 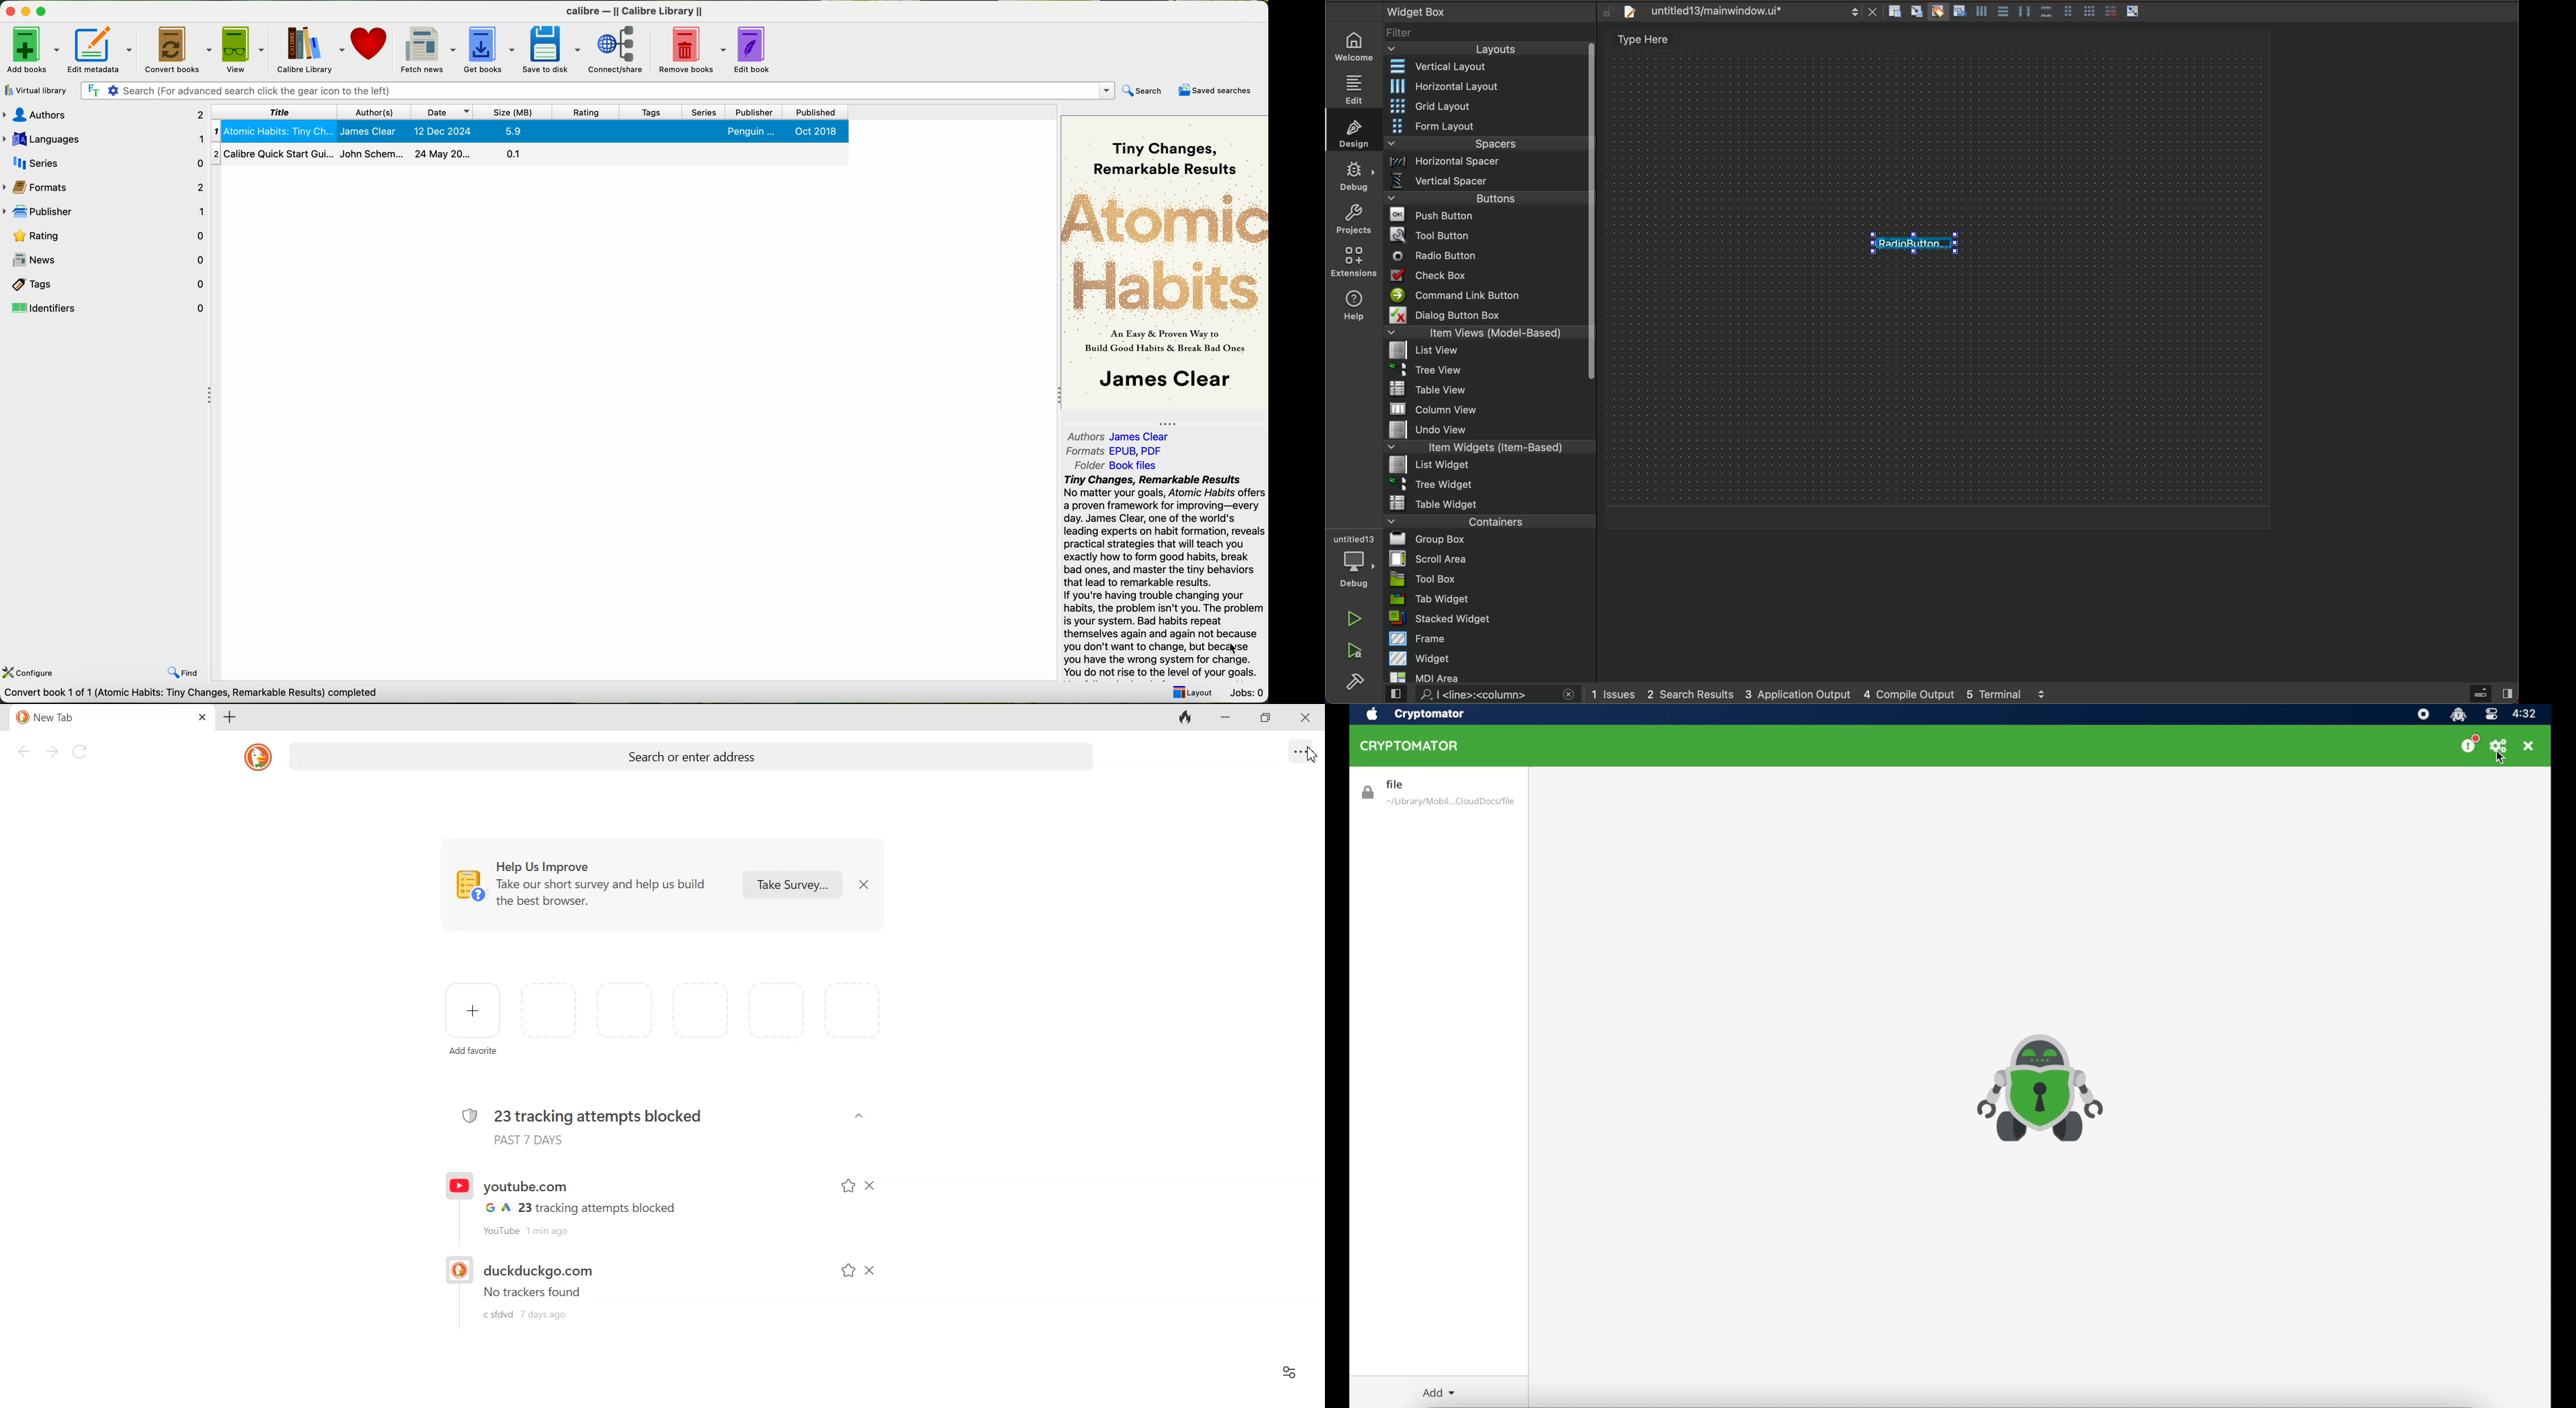 What do you see at coordinates (1489, 676) in the screenshot?
I see `mdi area` at bounding box center [1489, 676].